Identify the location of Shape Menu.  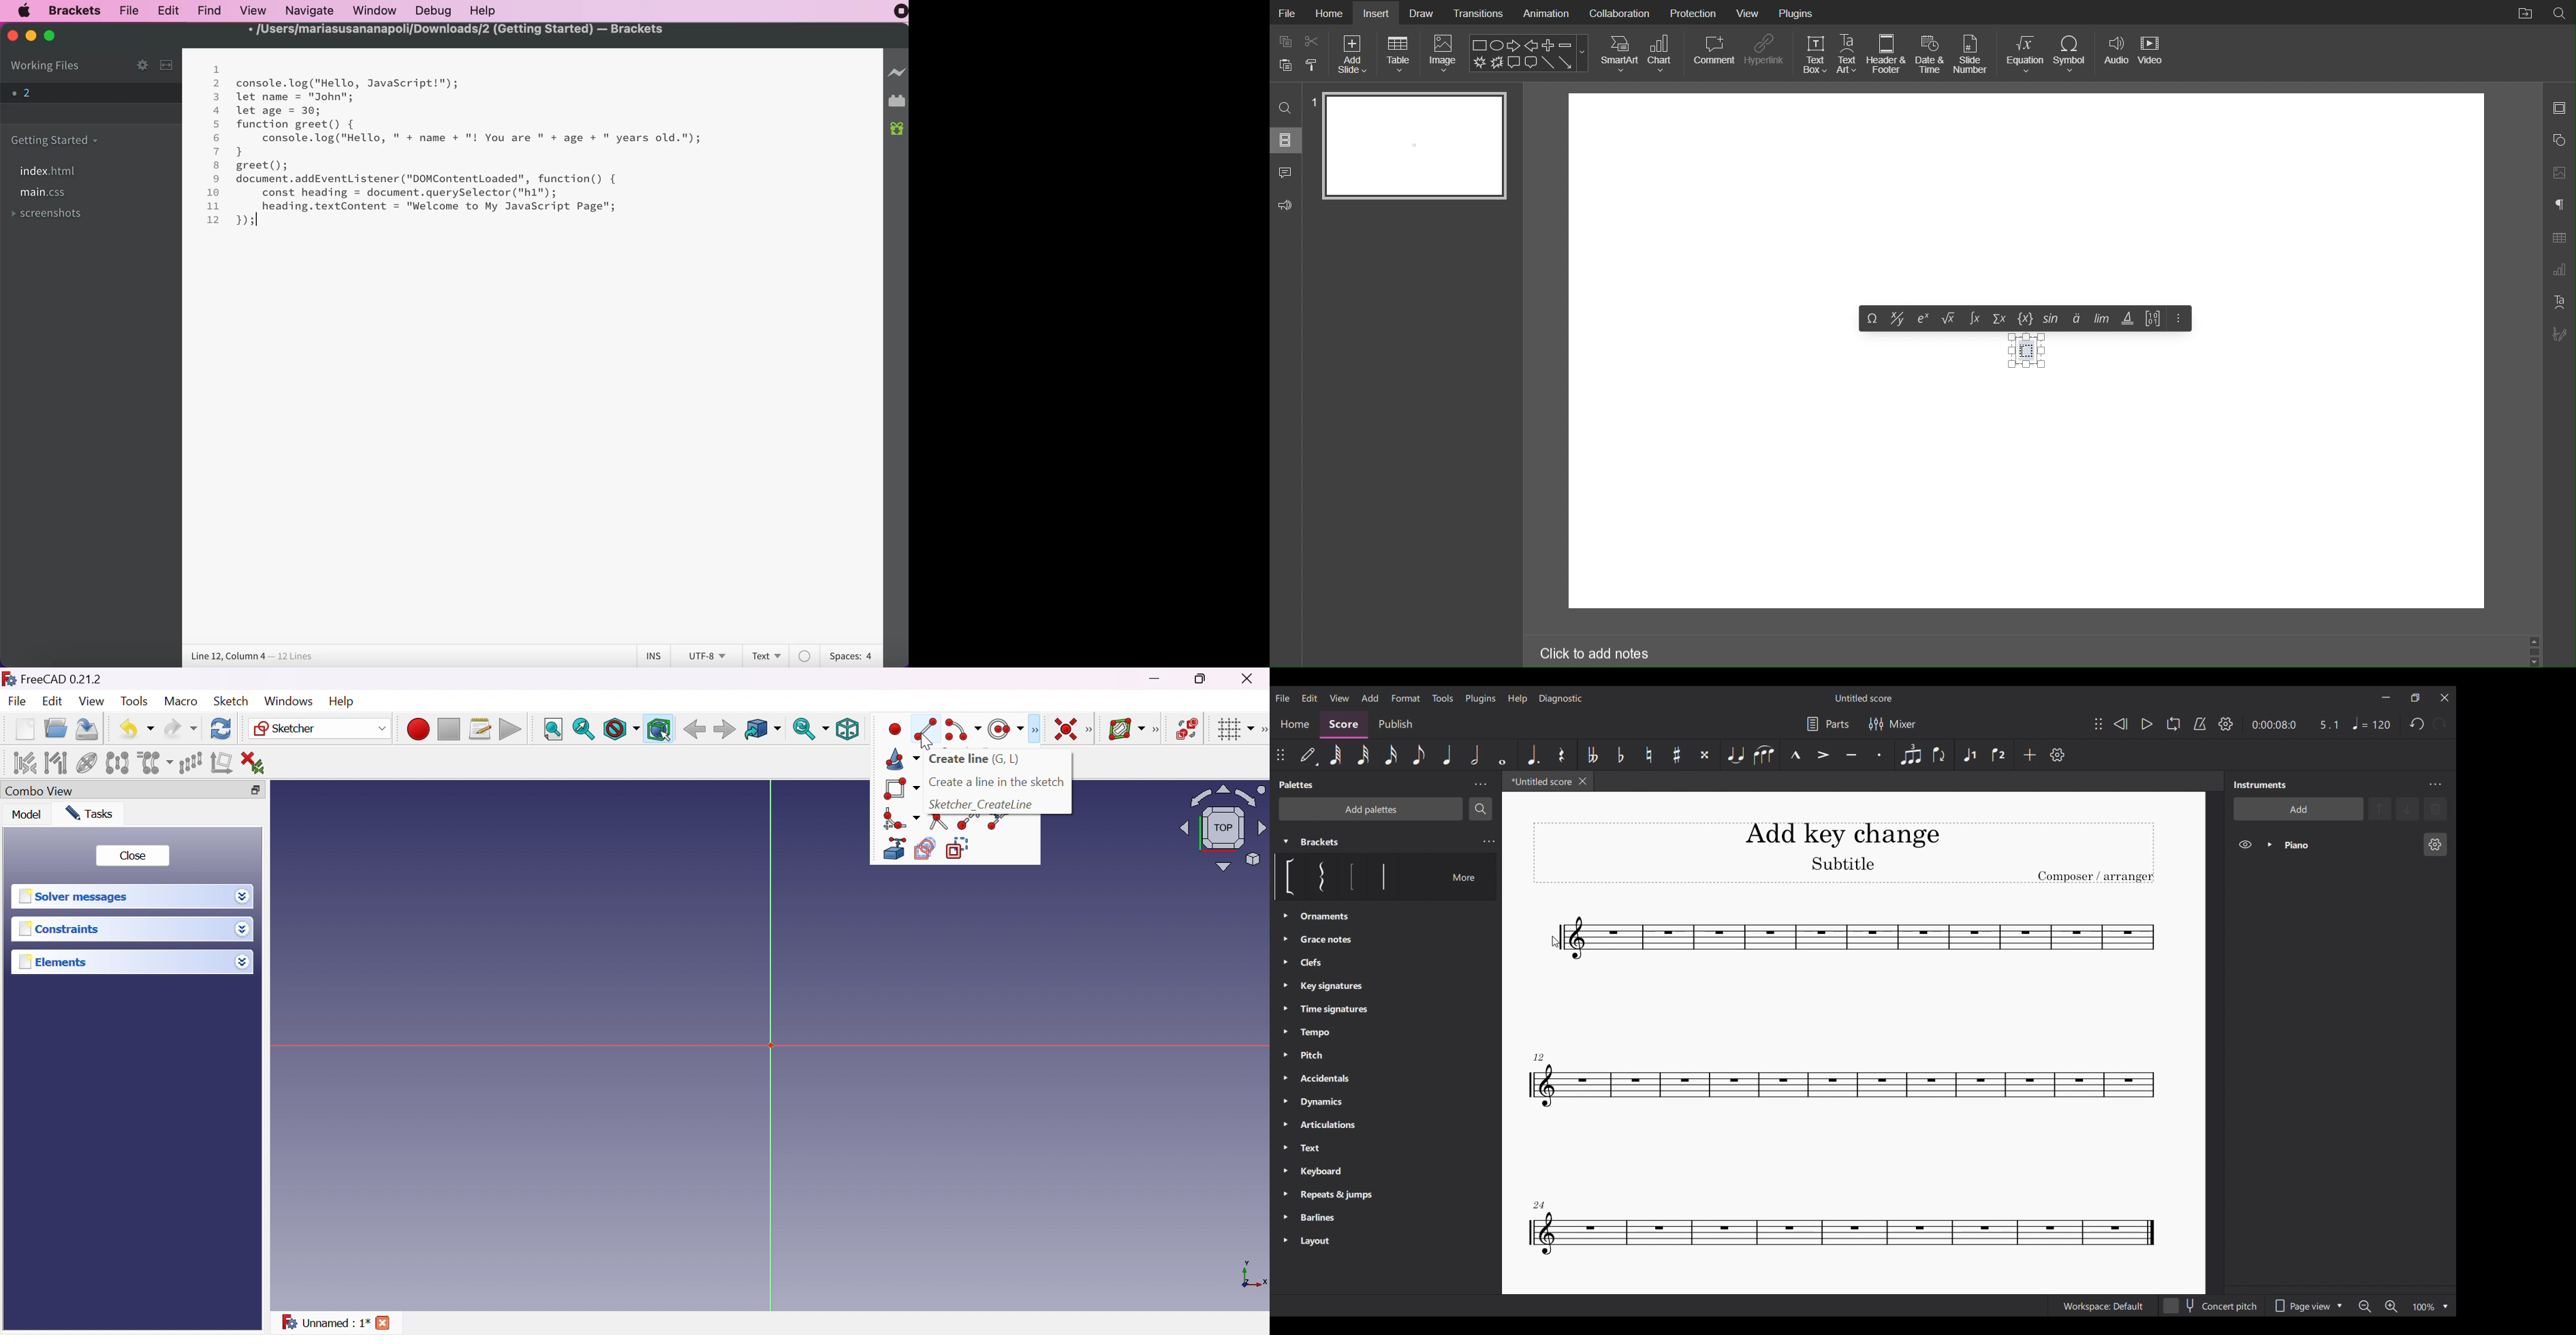
(1528, 53).